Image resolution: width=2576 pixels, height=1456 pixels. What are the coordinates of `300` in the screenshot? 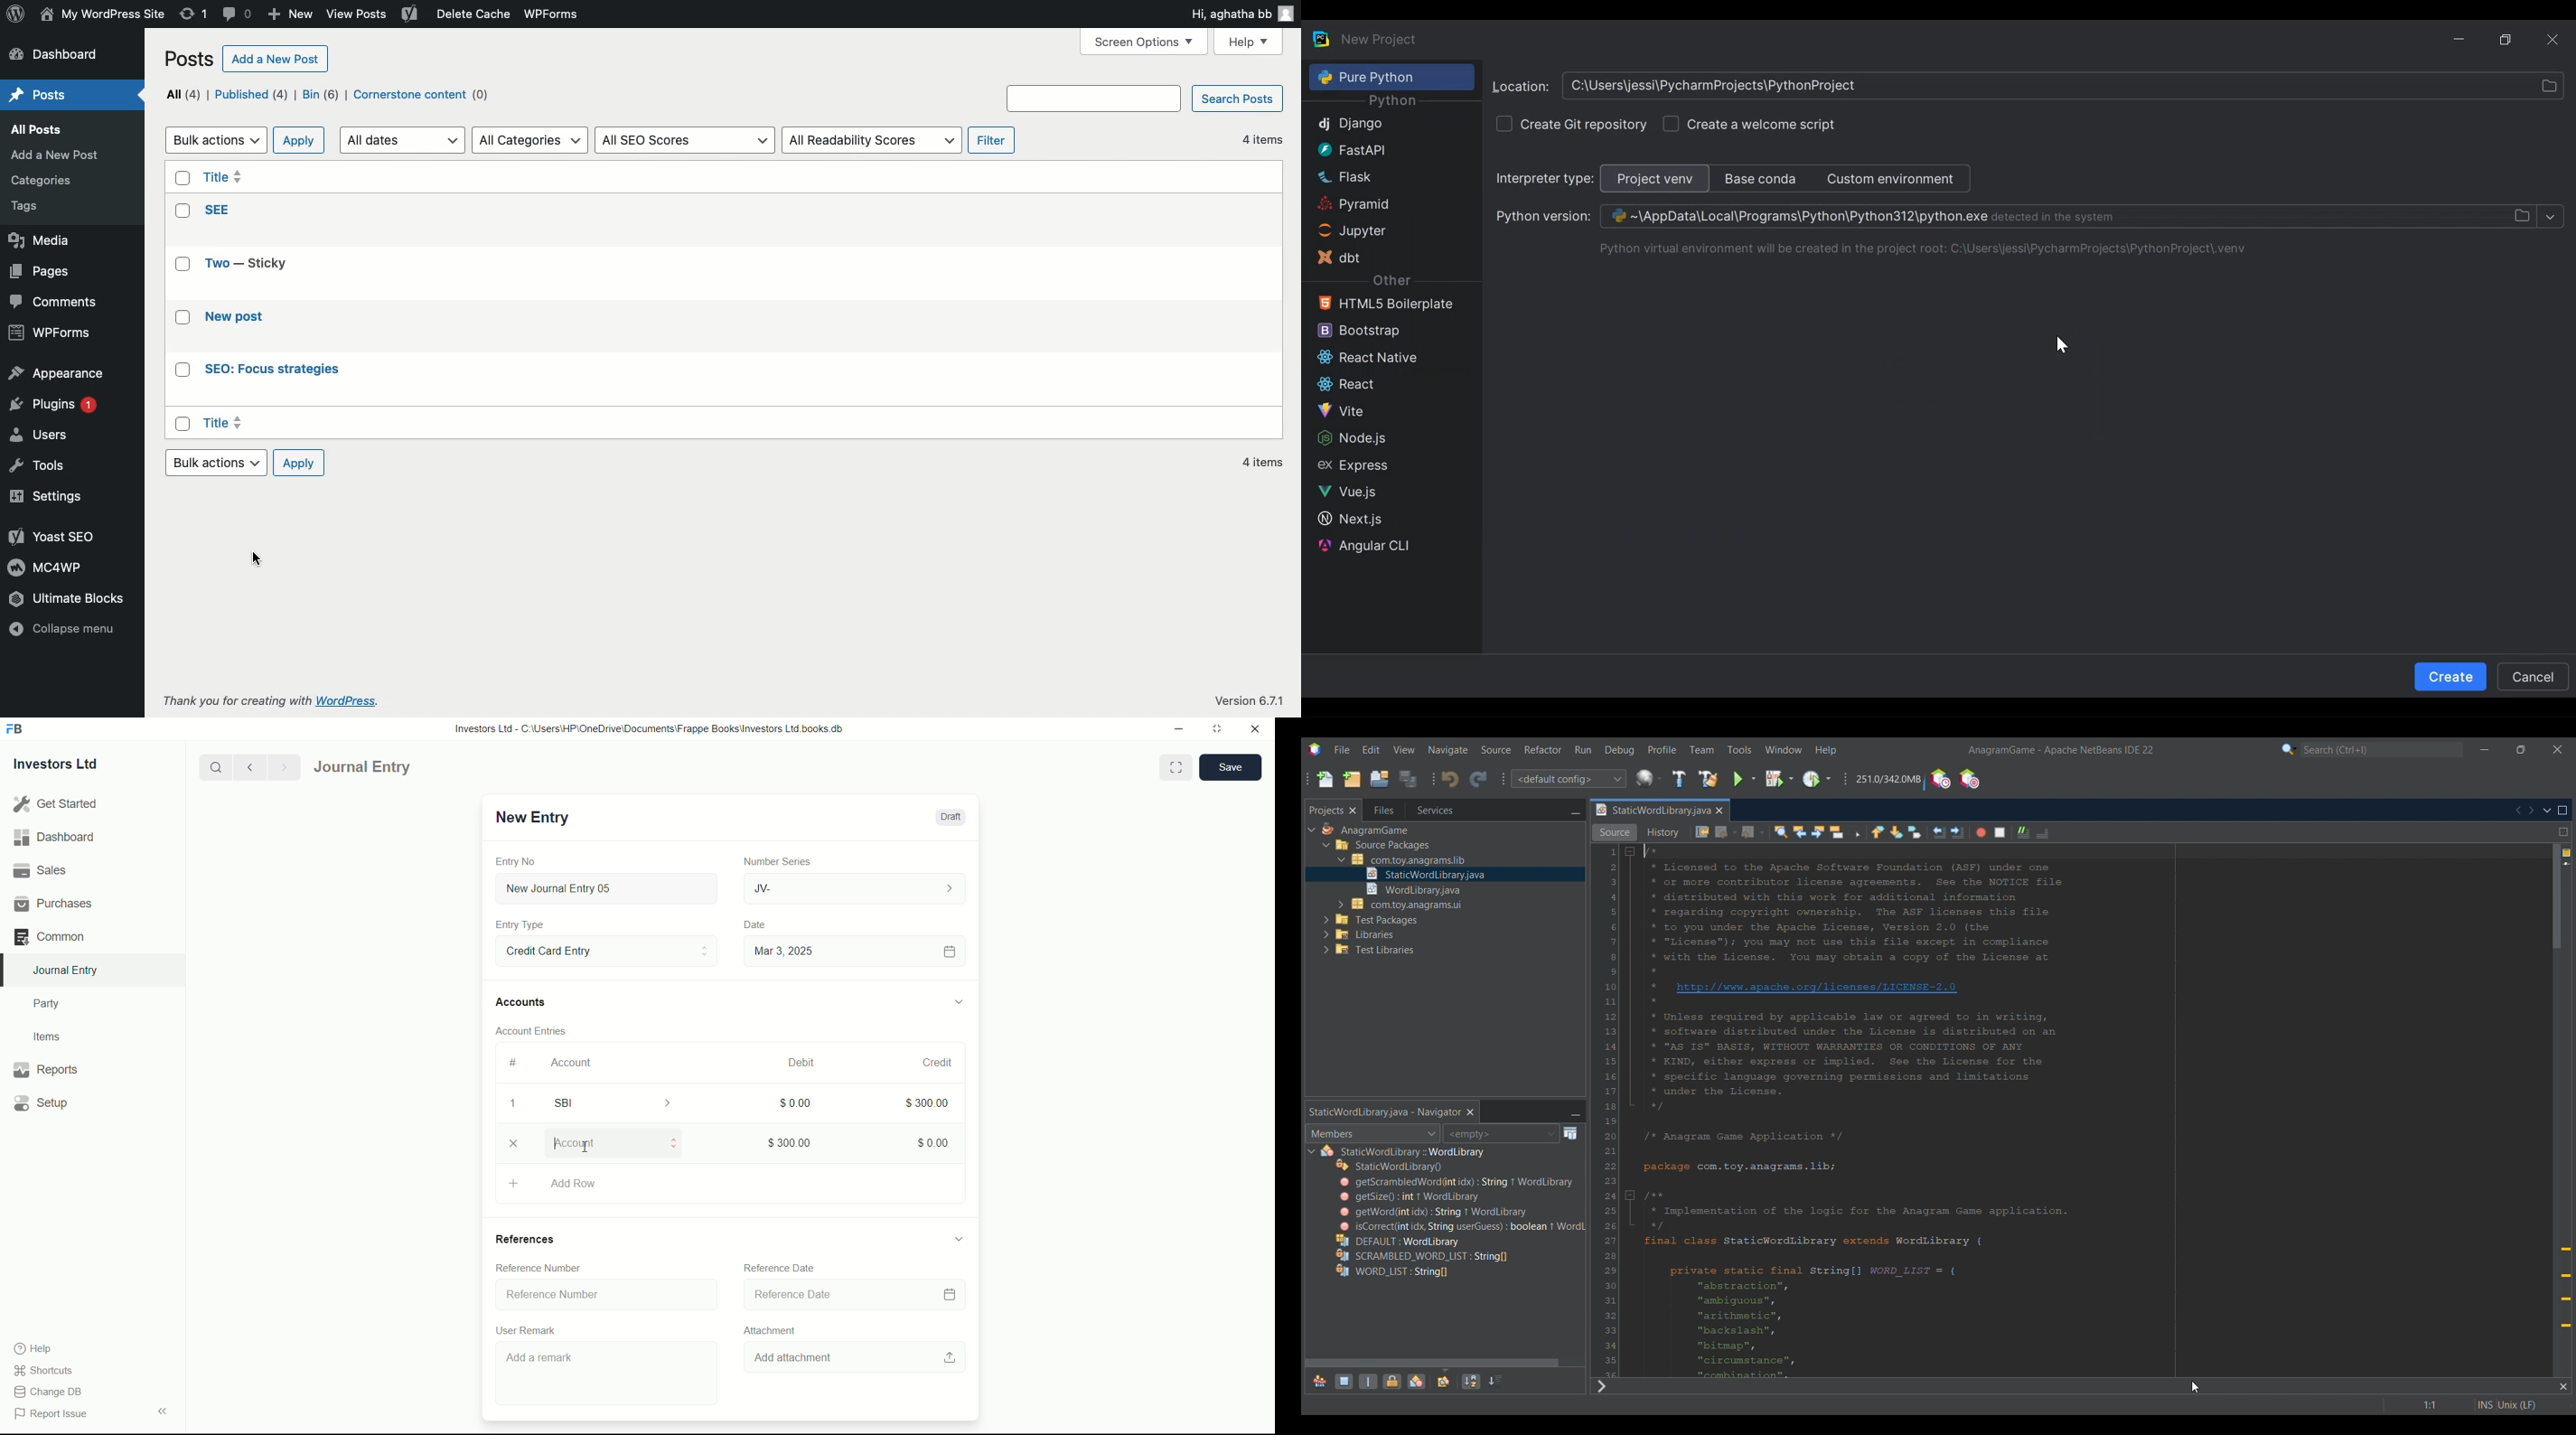 It's located at (888, 1103).